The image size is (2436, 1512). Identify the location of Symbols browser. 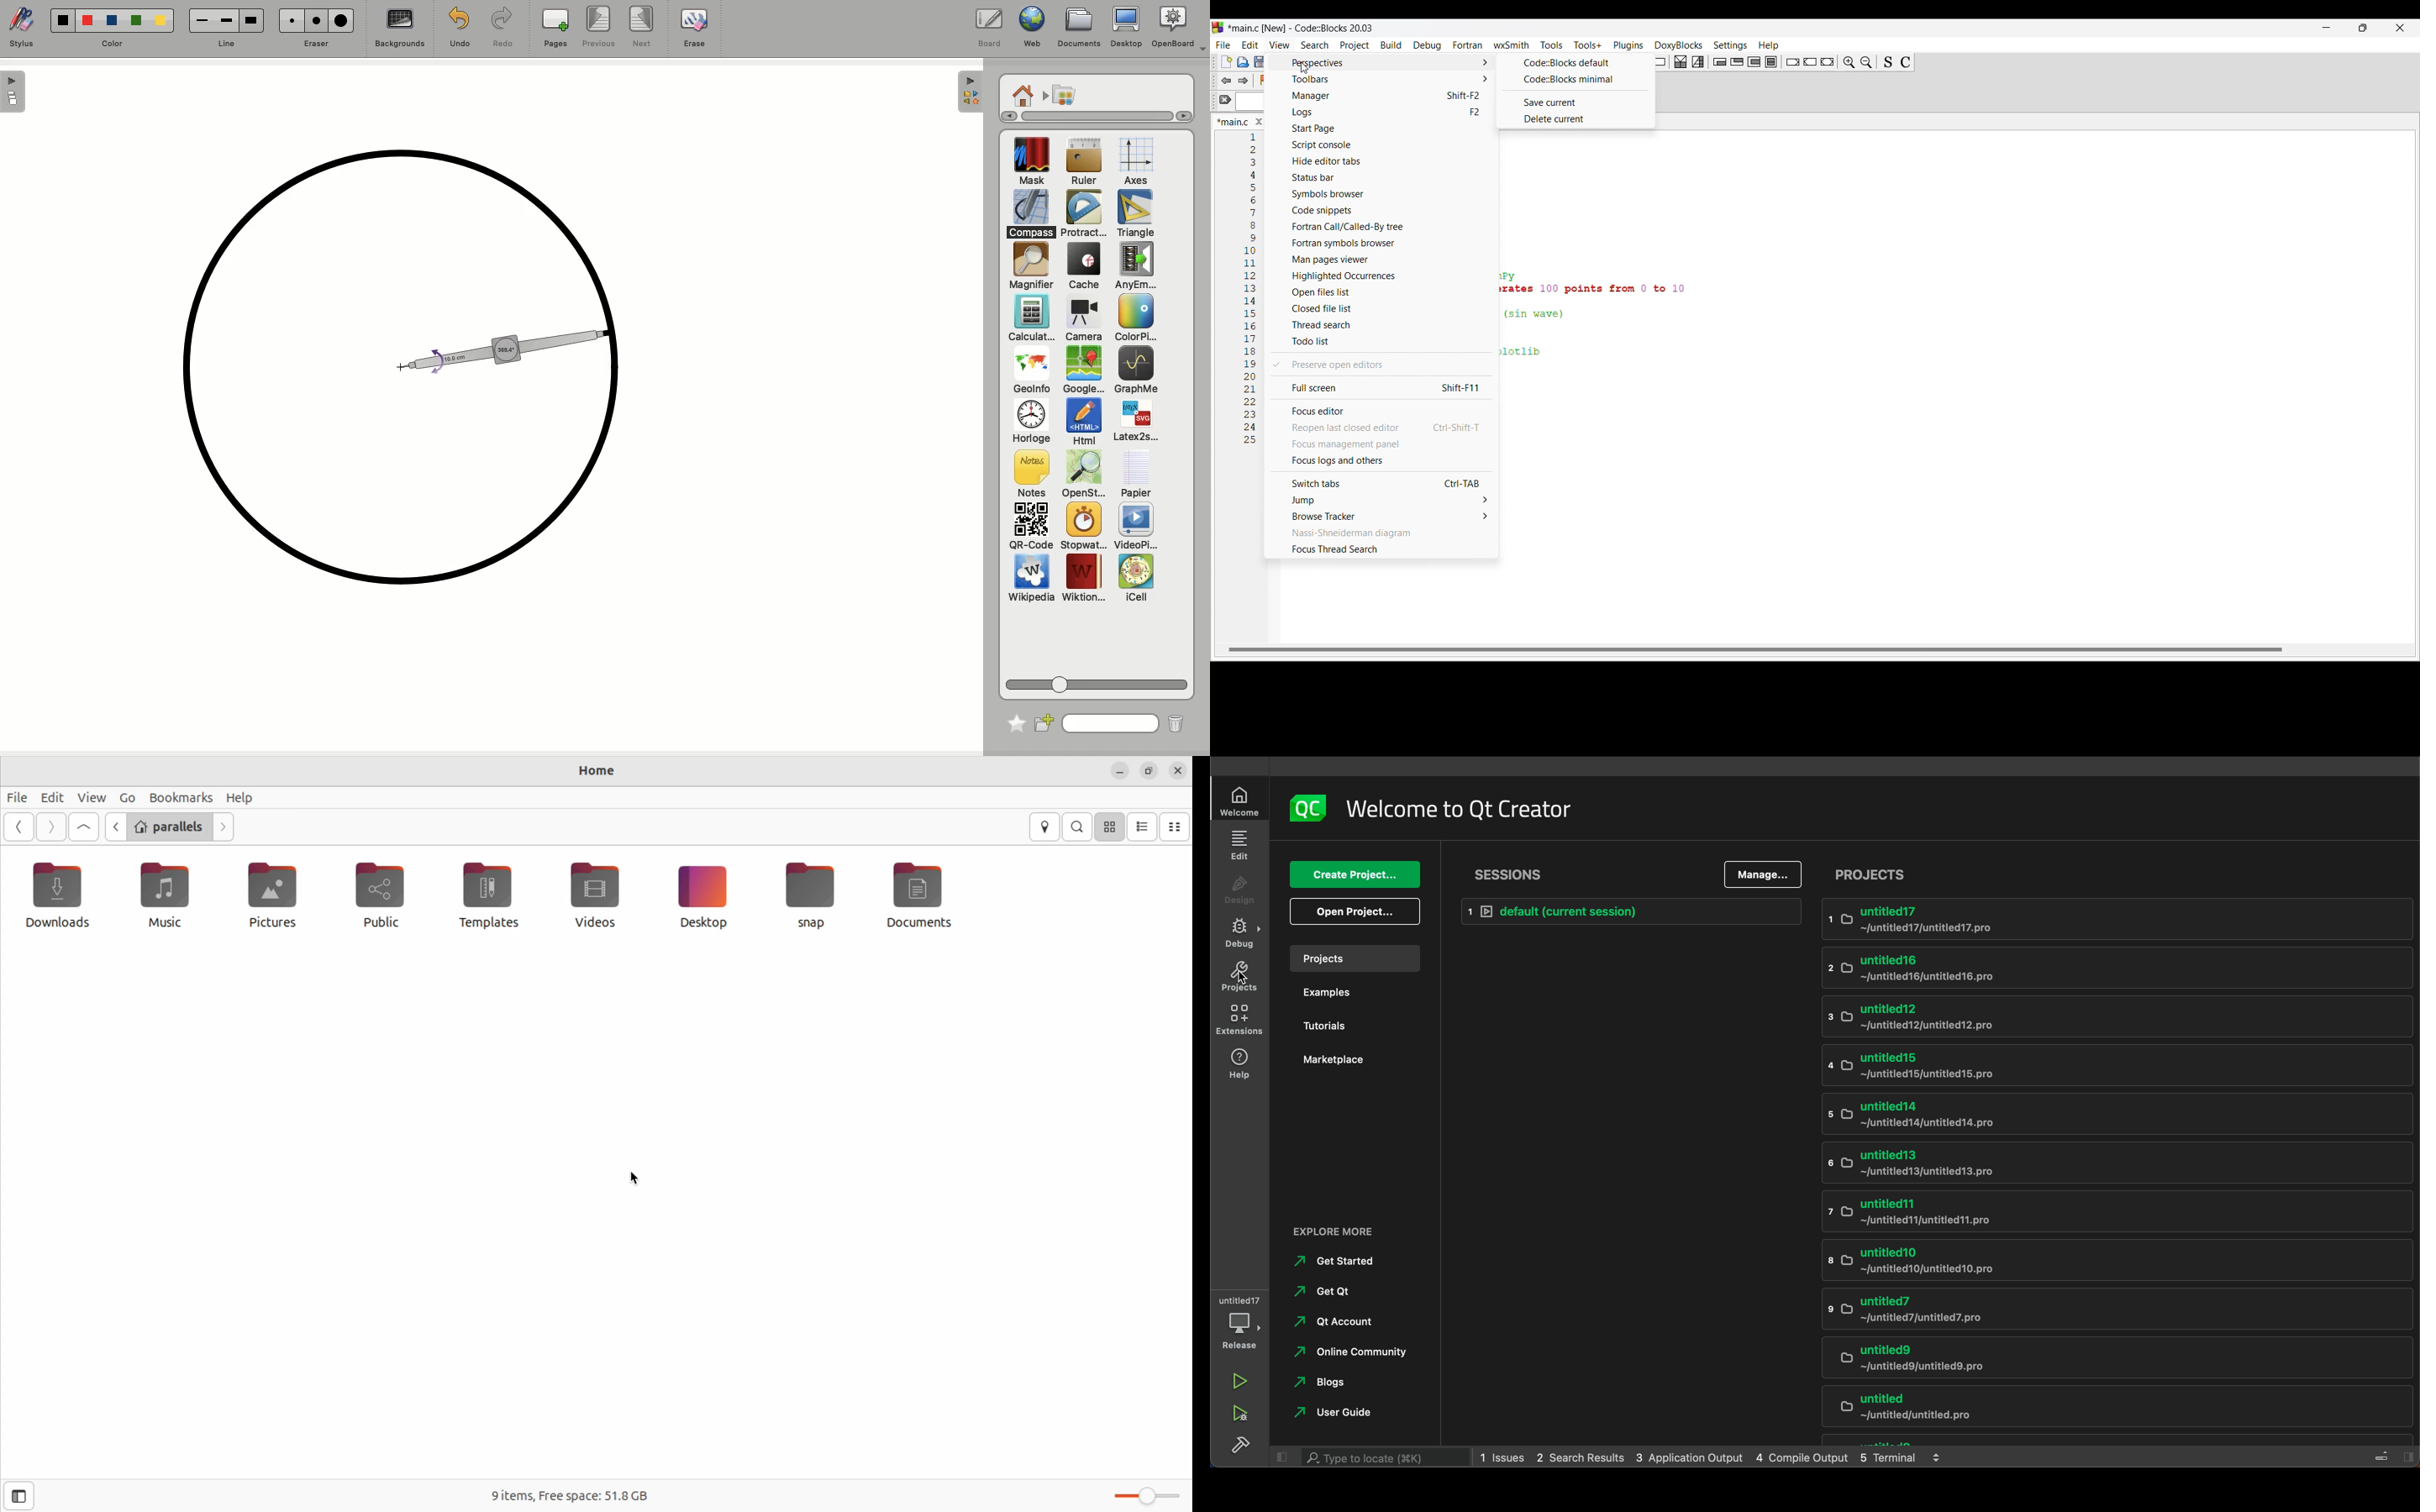
(1385, 194).